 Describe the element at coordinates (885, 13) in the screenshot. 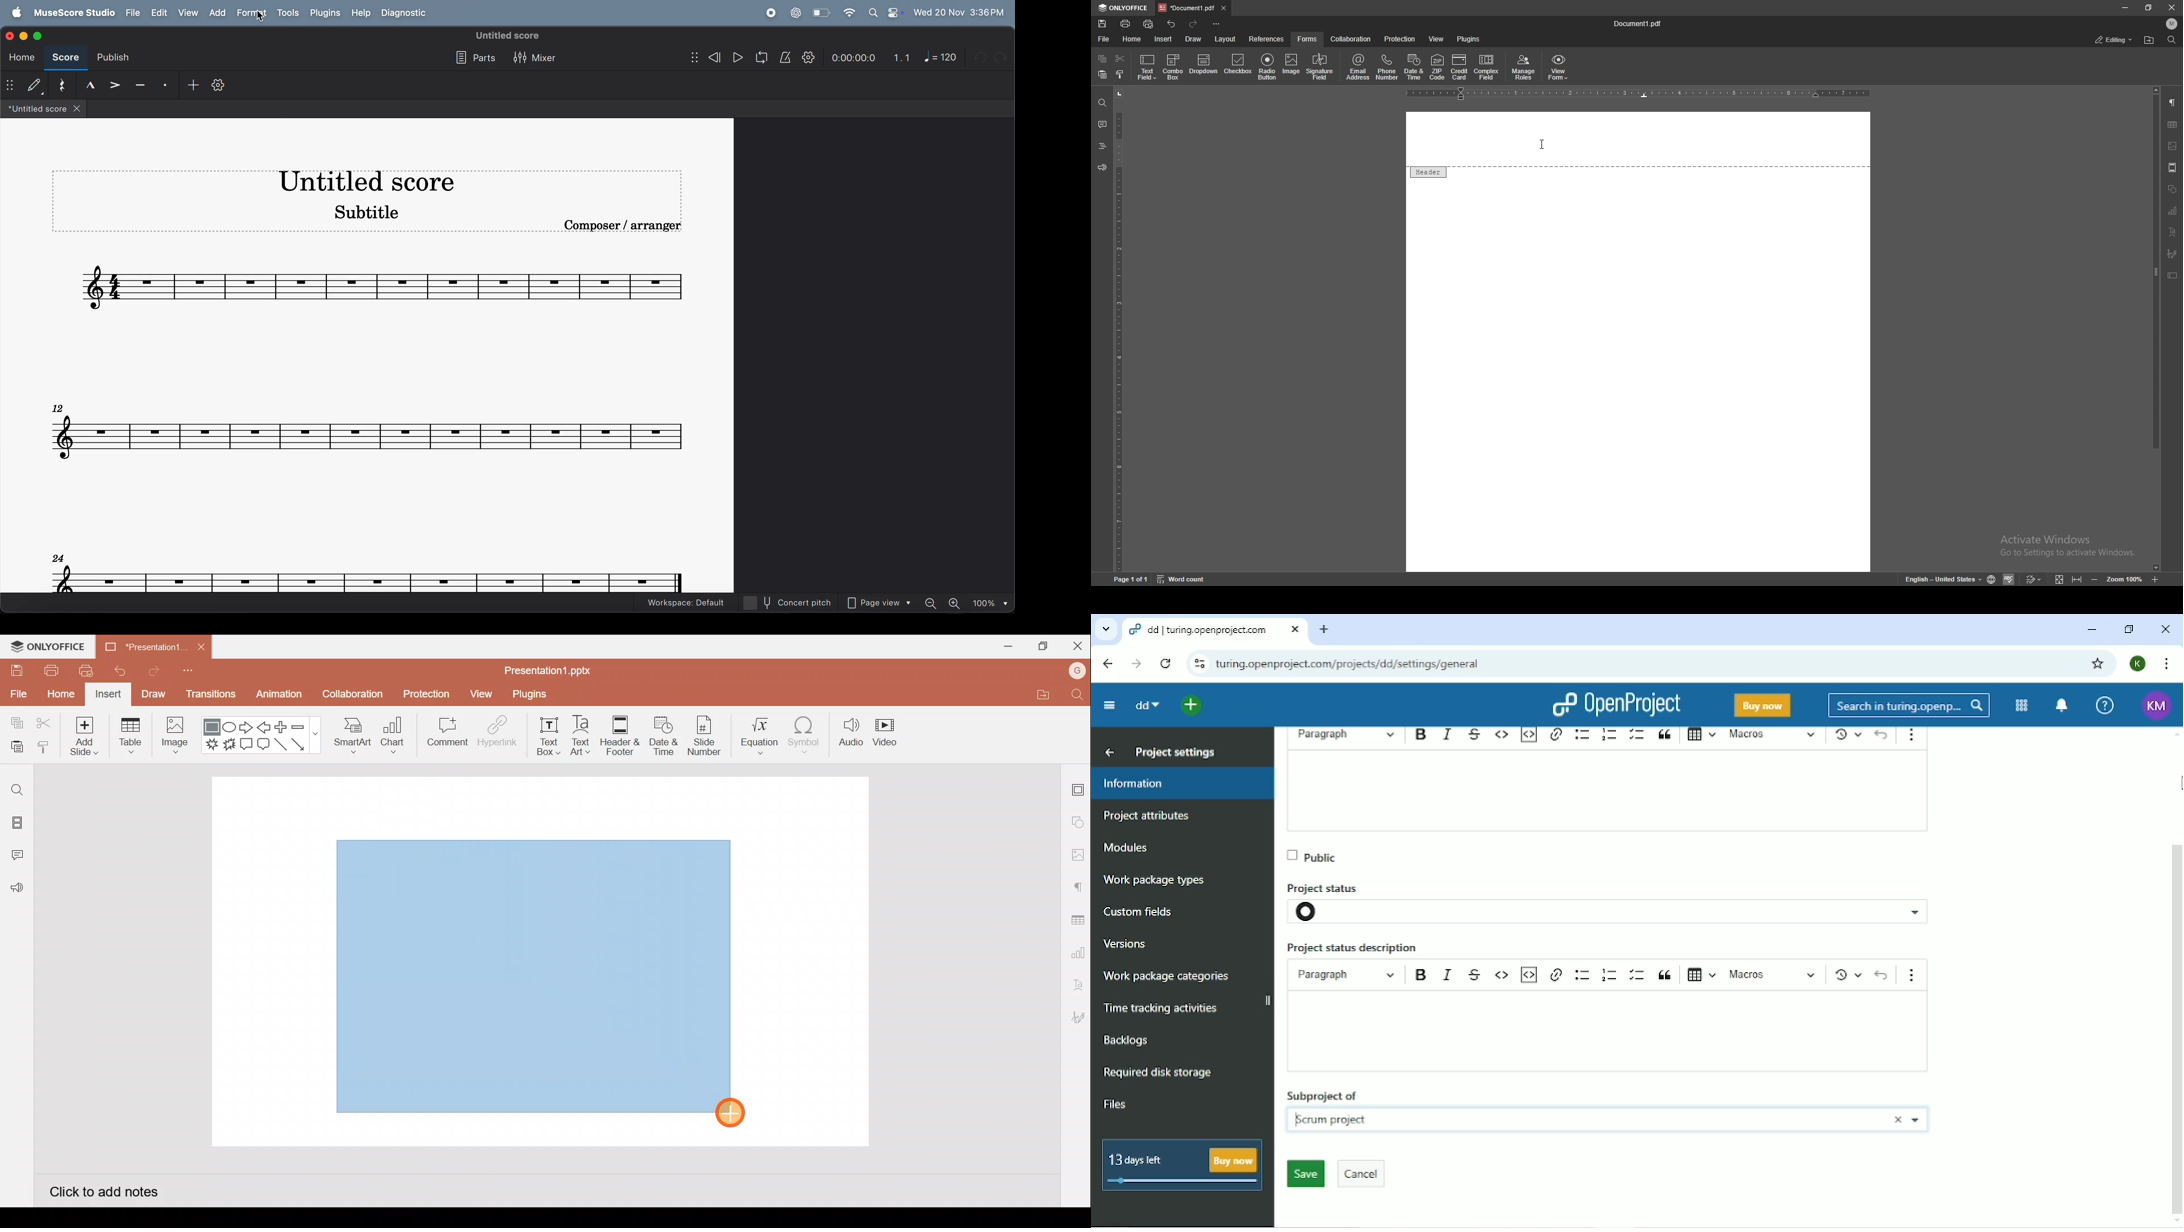

I see `apple widgets` at that location.